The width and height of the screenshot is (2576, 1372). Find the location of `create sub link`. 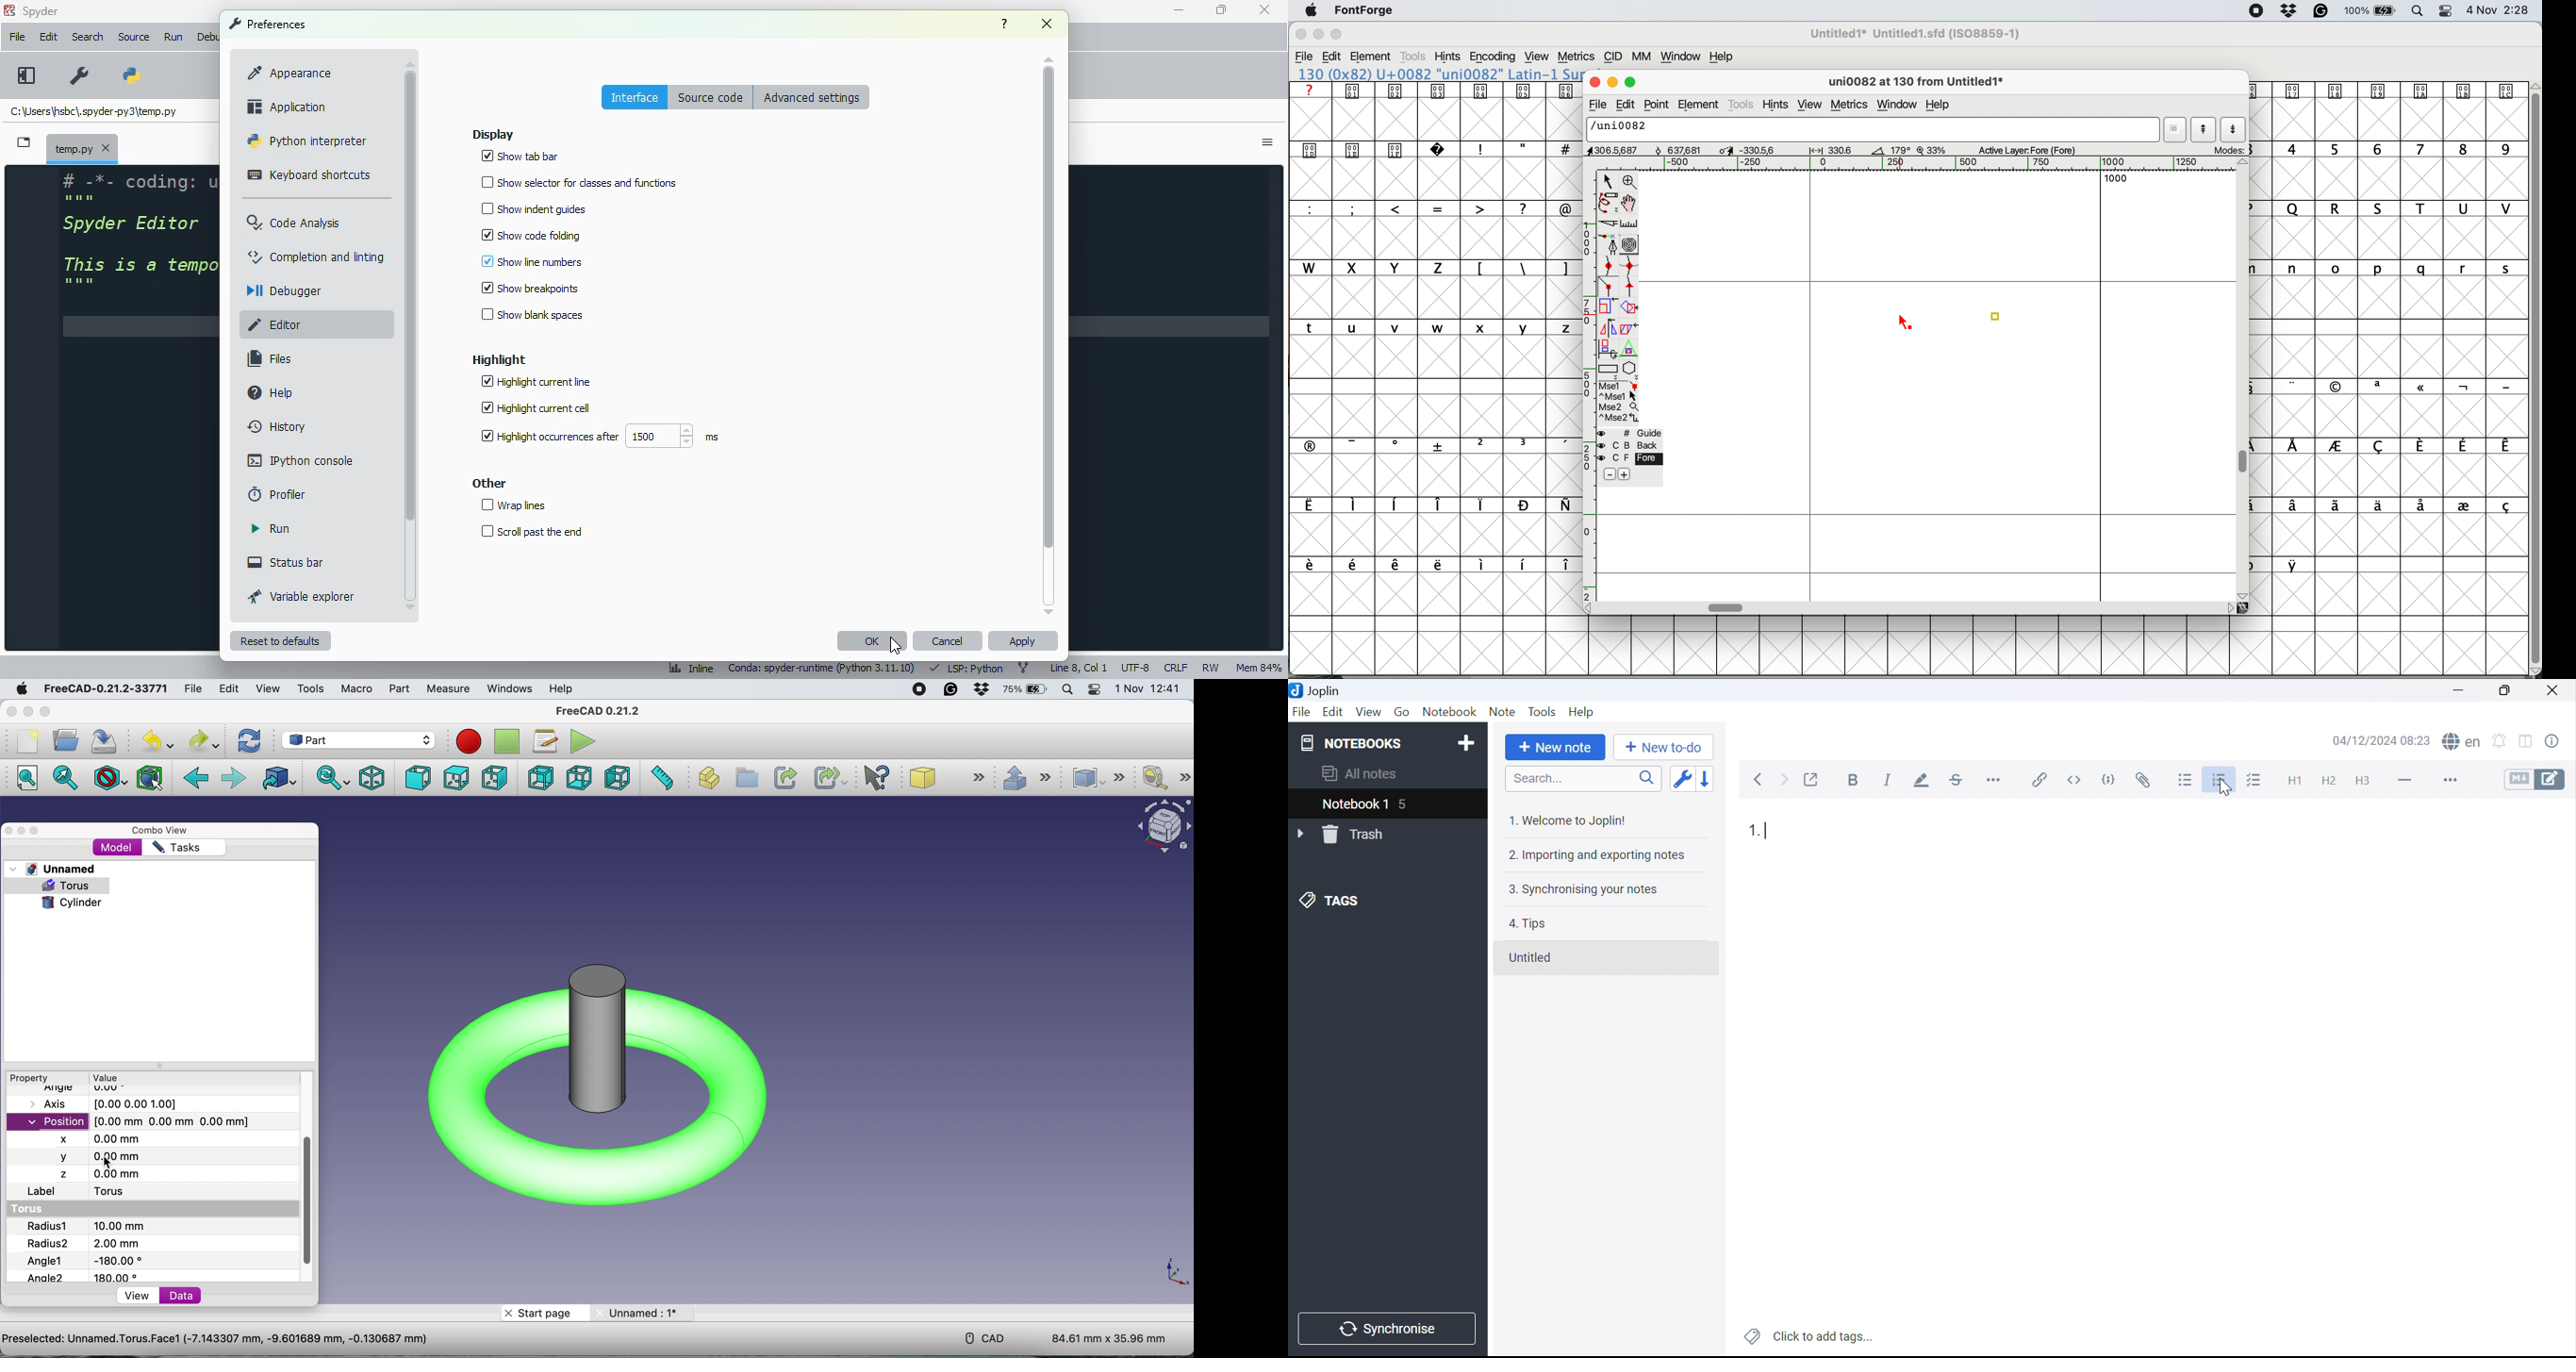

create sub link is located at coordinates (828, 779).